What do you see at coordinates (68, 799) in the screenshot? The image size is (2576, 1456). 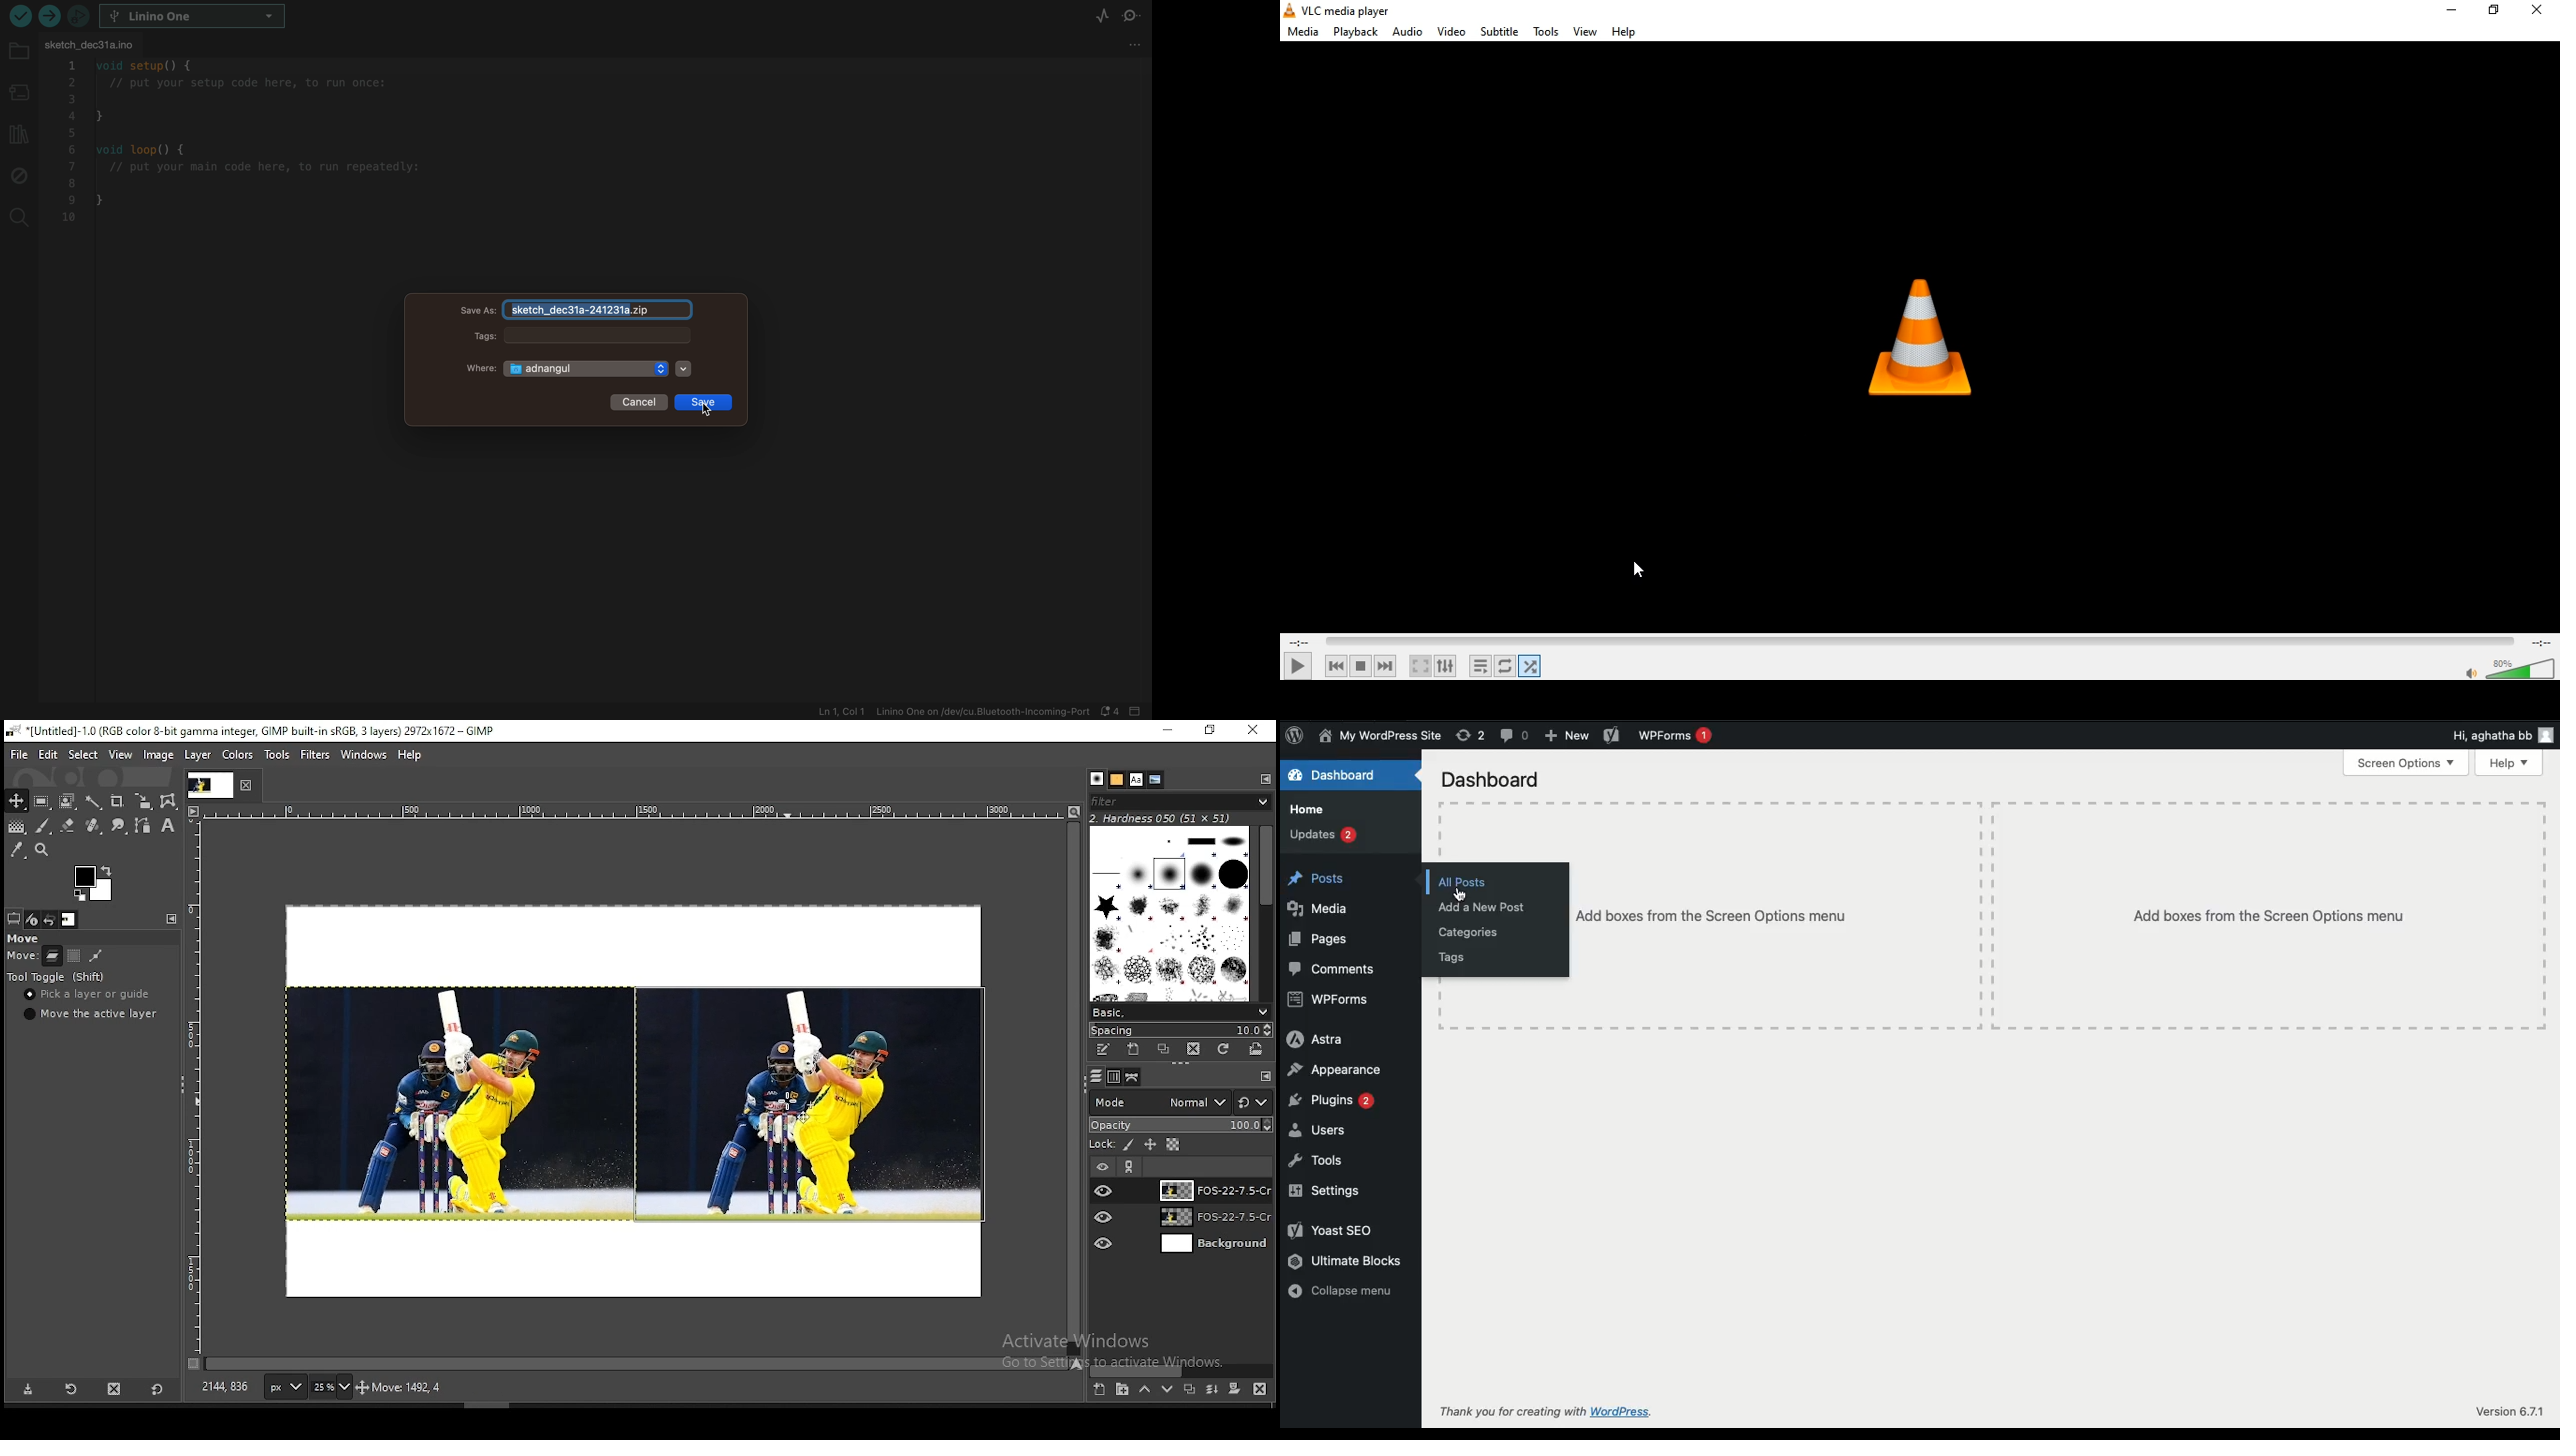 I see `foreground select tool` at bounding box center [68, 799].